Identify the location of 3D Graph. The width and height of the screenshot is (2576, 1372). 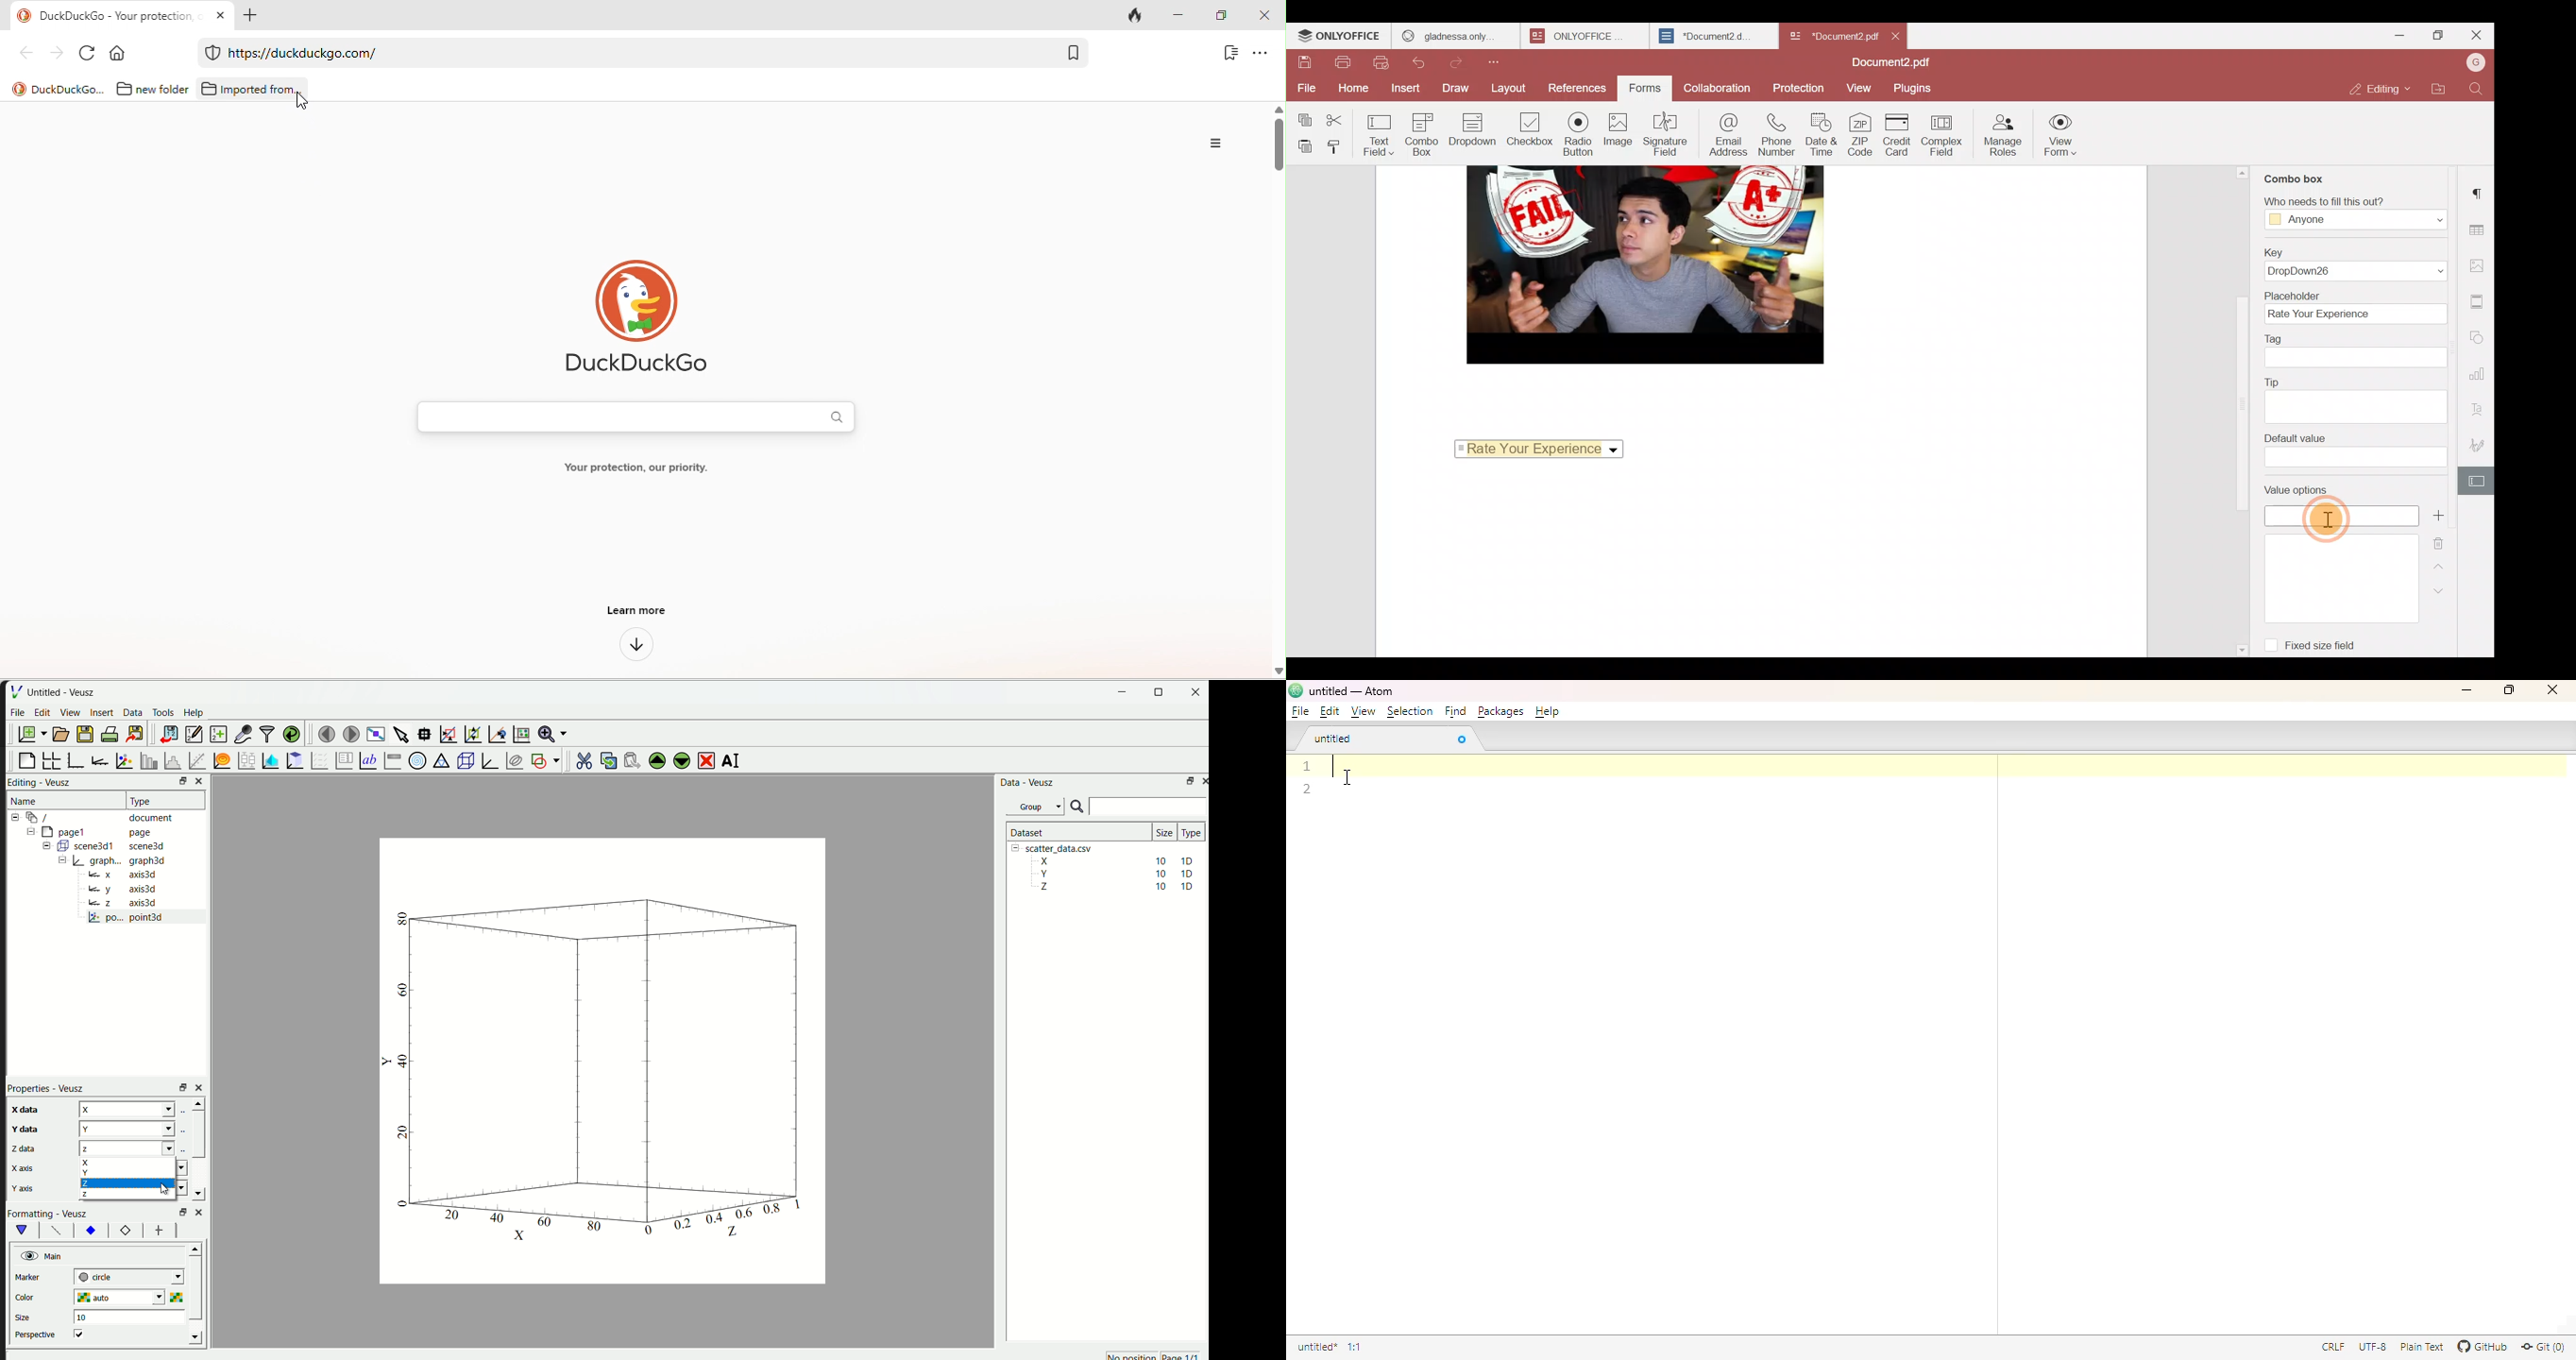
(487, 760).